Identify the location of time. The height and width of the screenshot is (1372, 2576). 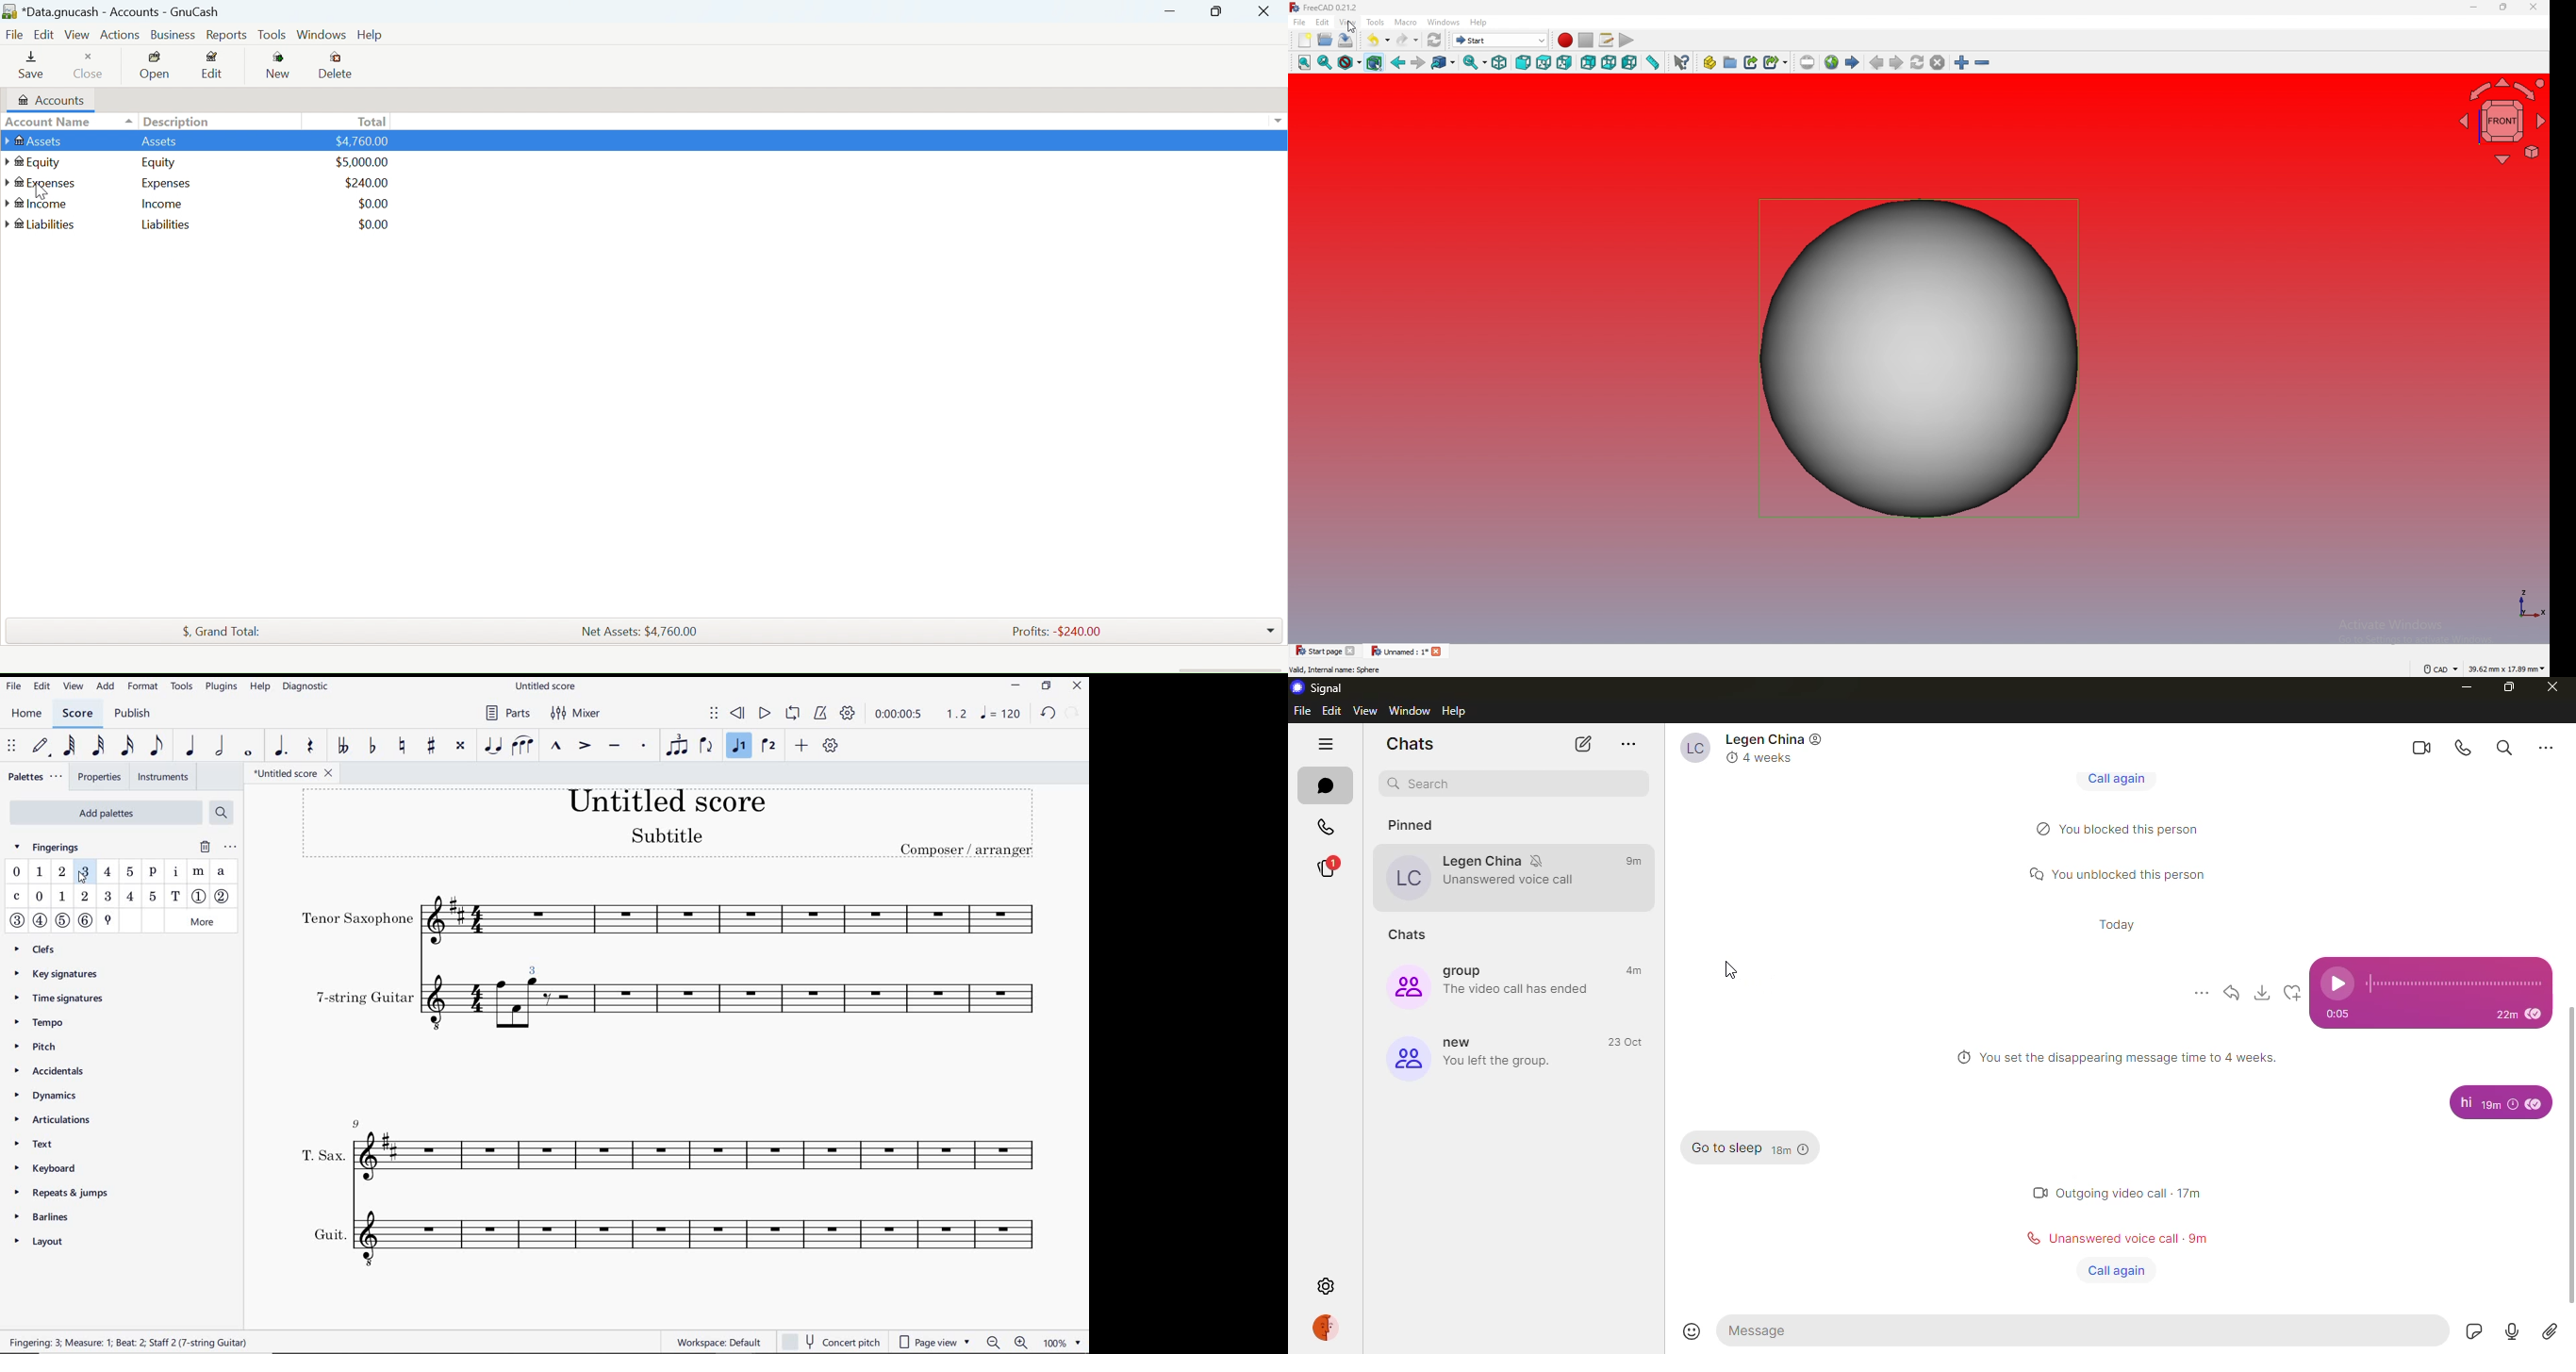
(2518, 1014).